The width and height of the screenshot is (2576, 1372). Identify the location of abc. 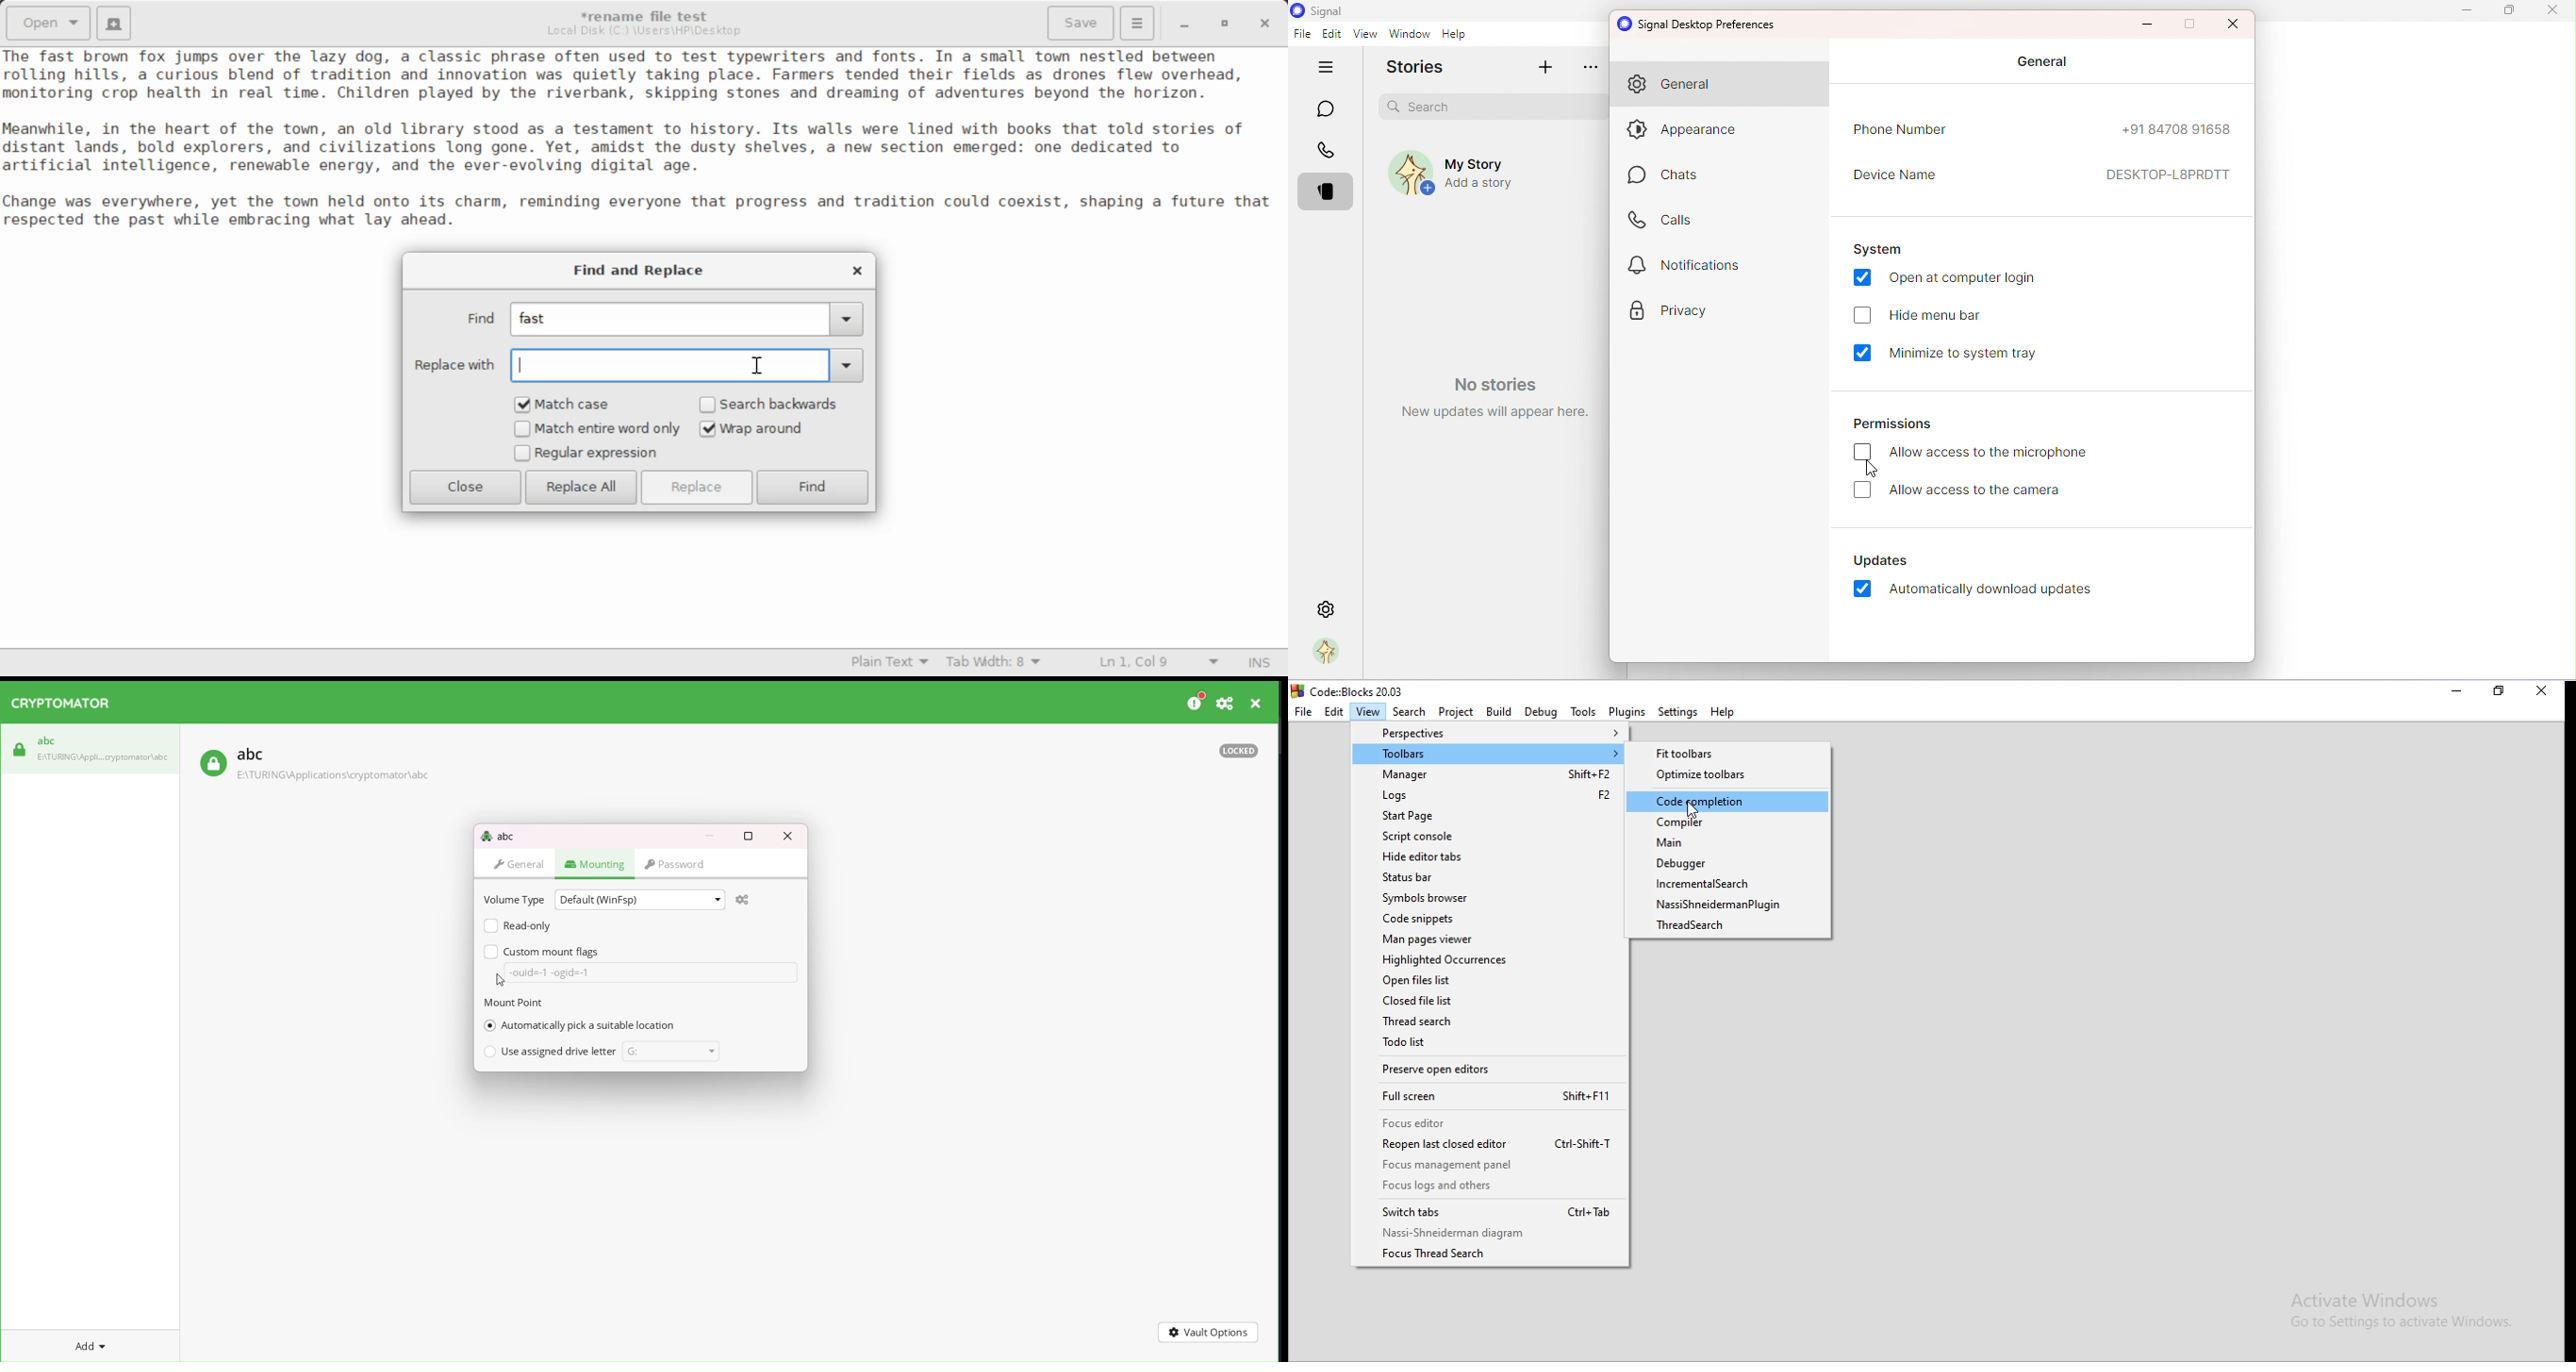
(250, 754).